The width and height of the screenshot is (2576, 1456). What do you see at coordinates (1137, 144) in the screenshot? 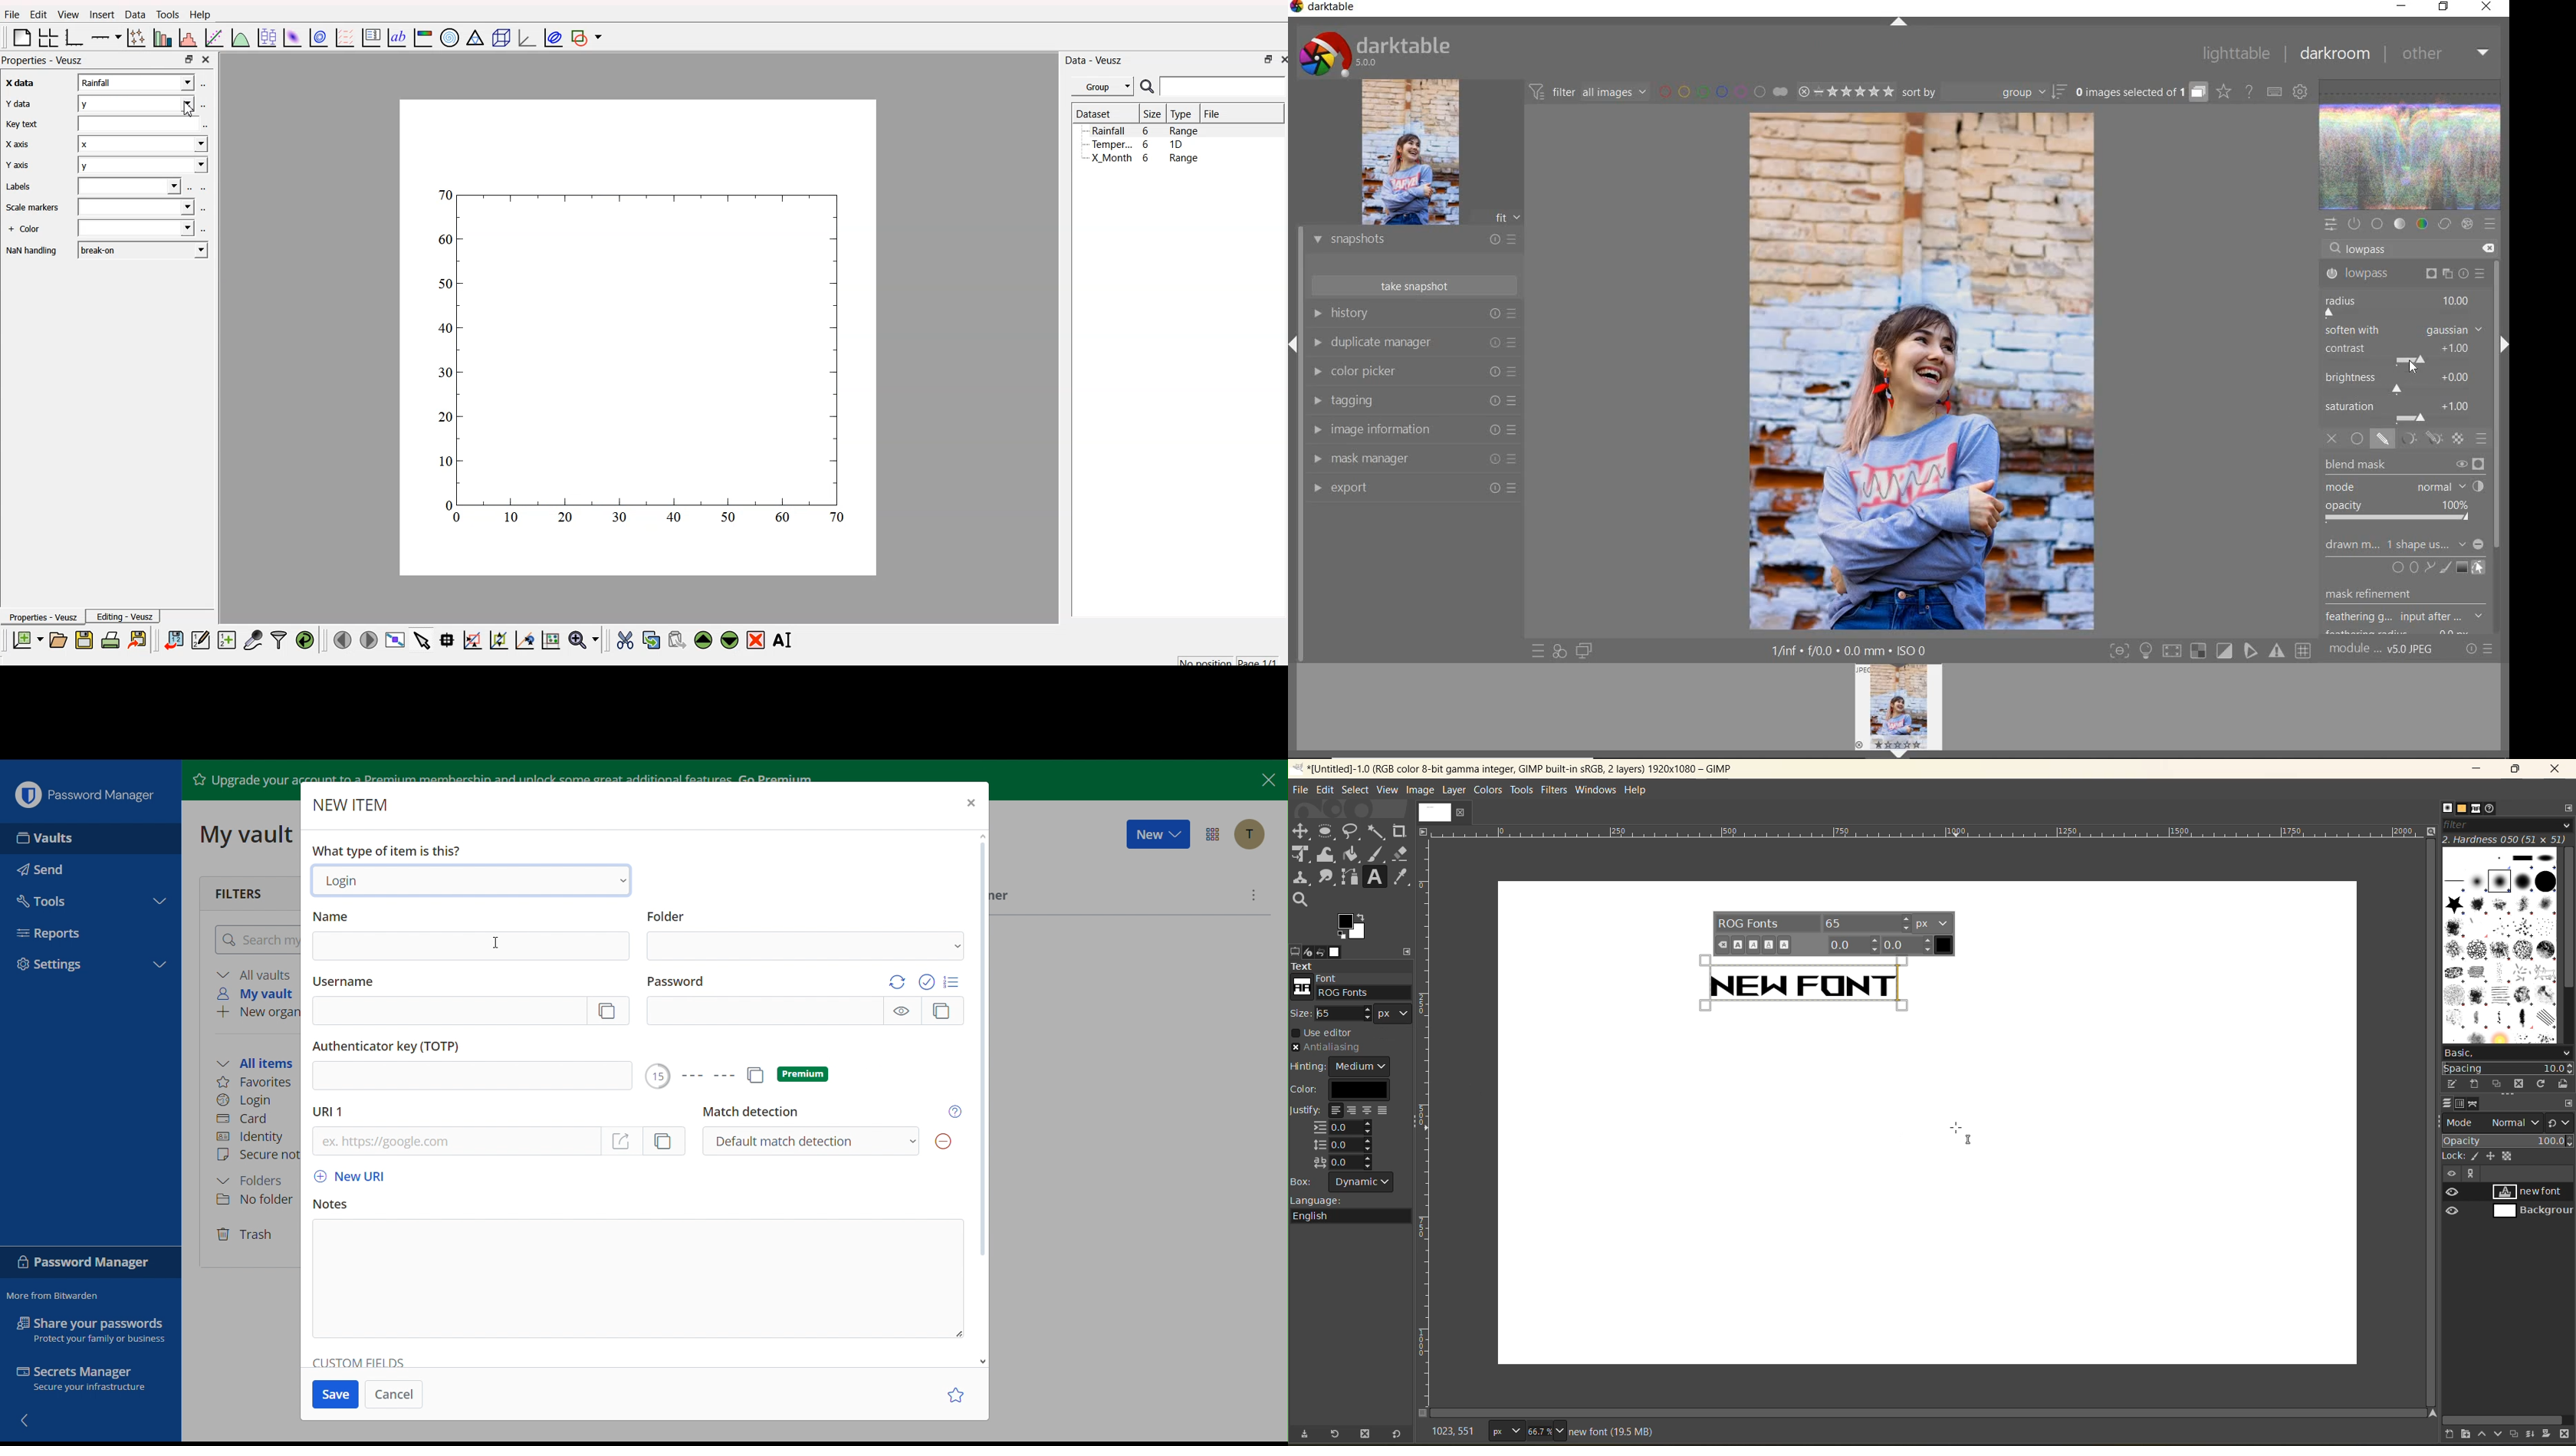
I see `Temper... 6 1D` at bounding box center [1137, 144].